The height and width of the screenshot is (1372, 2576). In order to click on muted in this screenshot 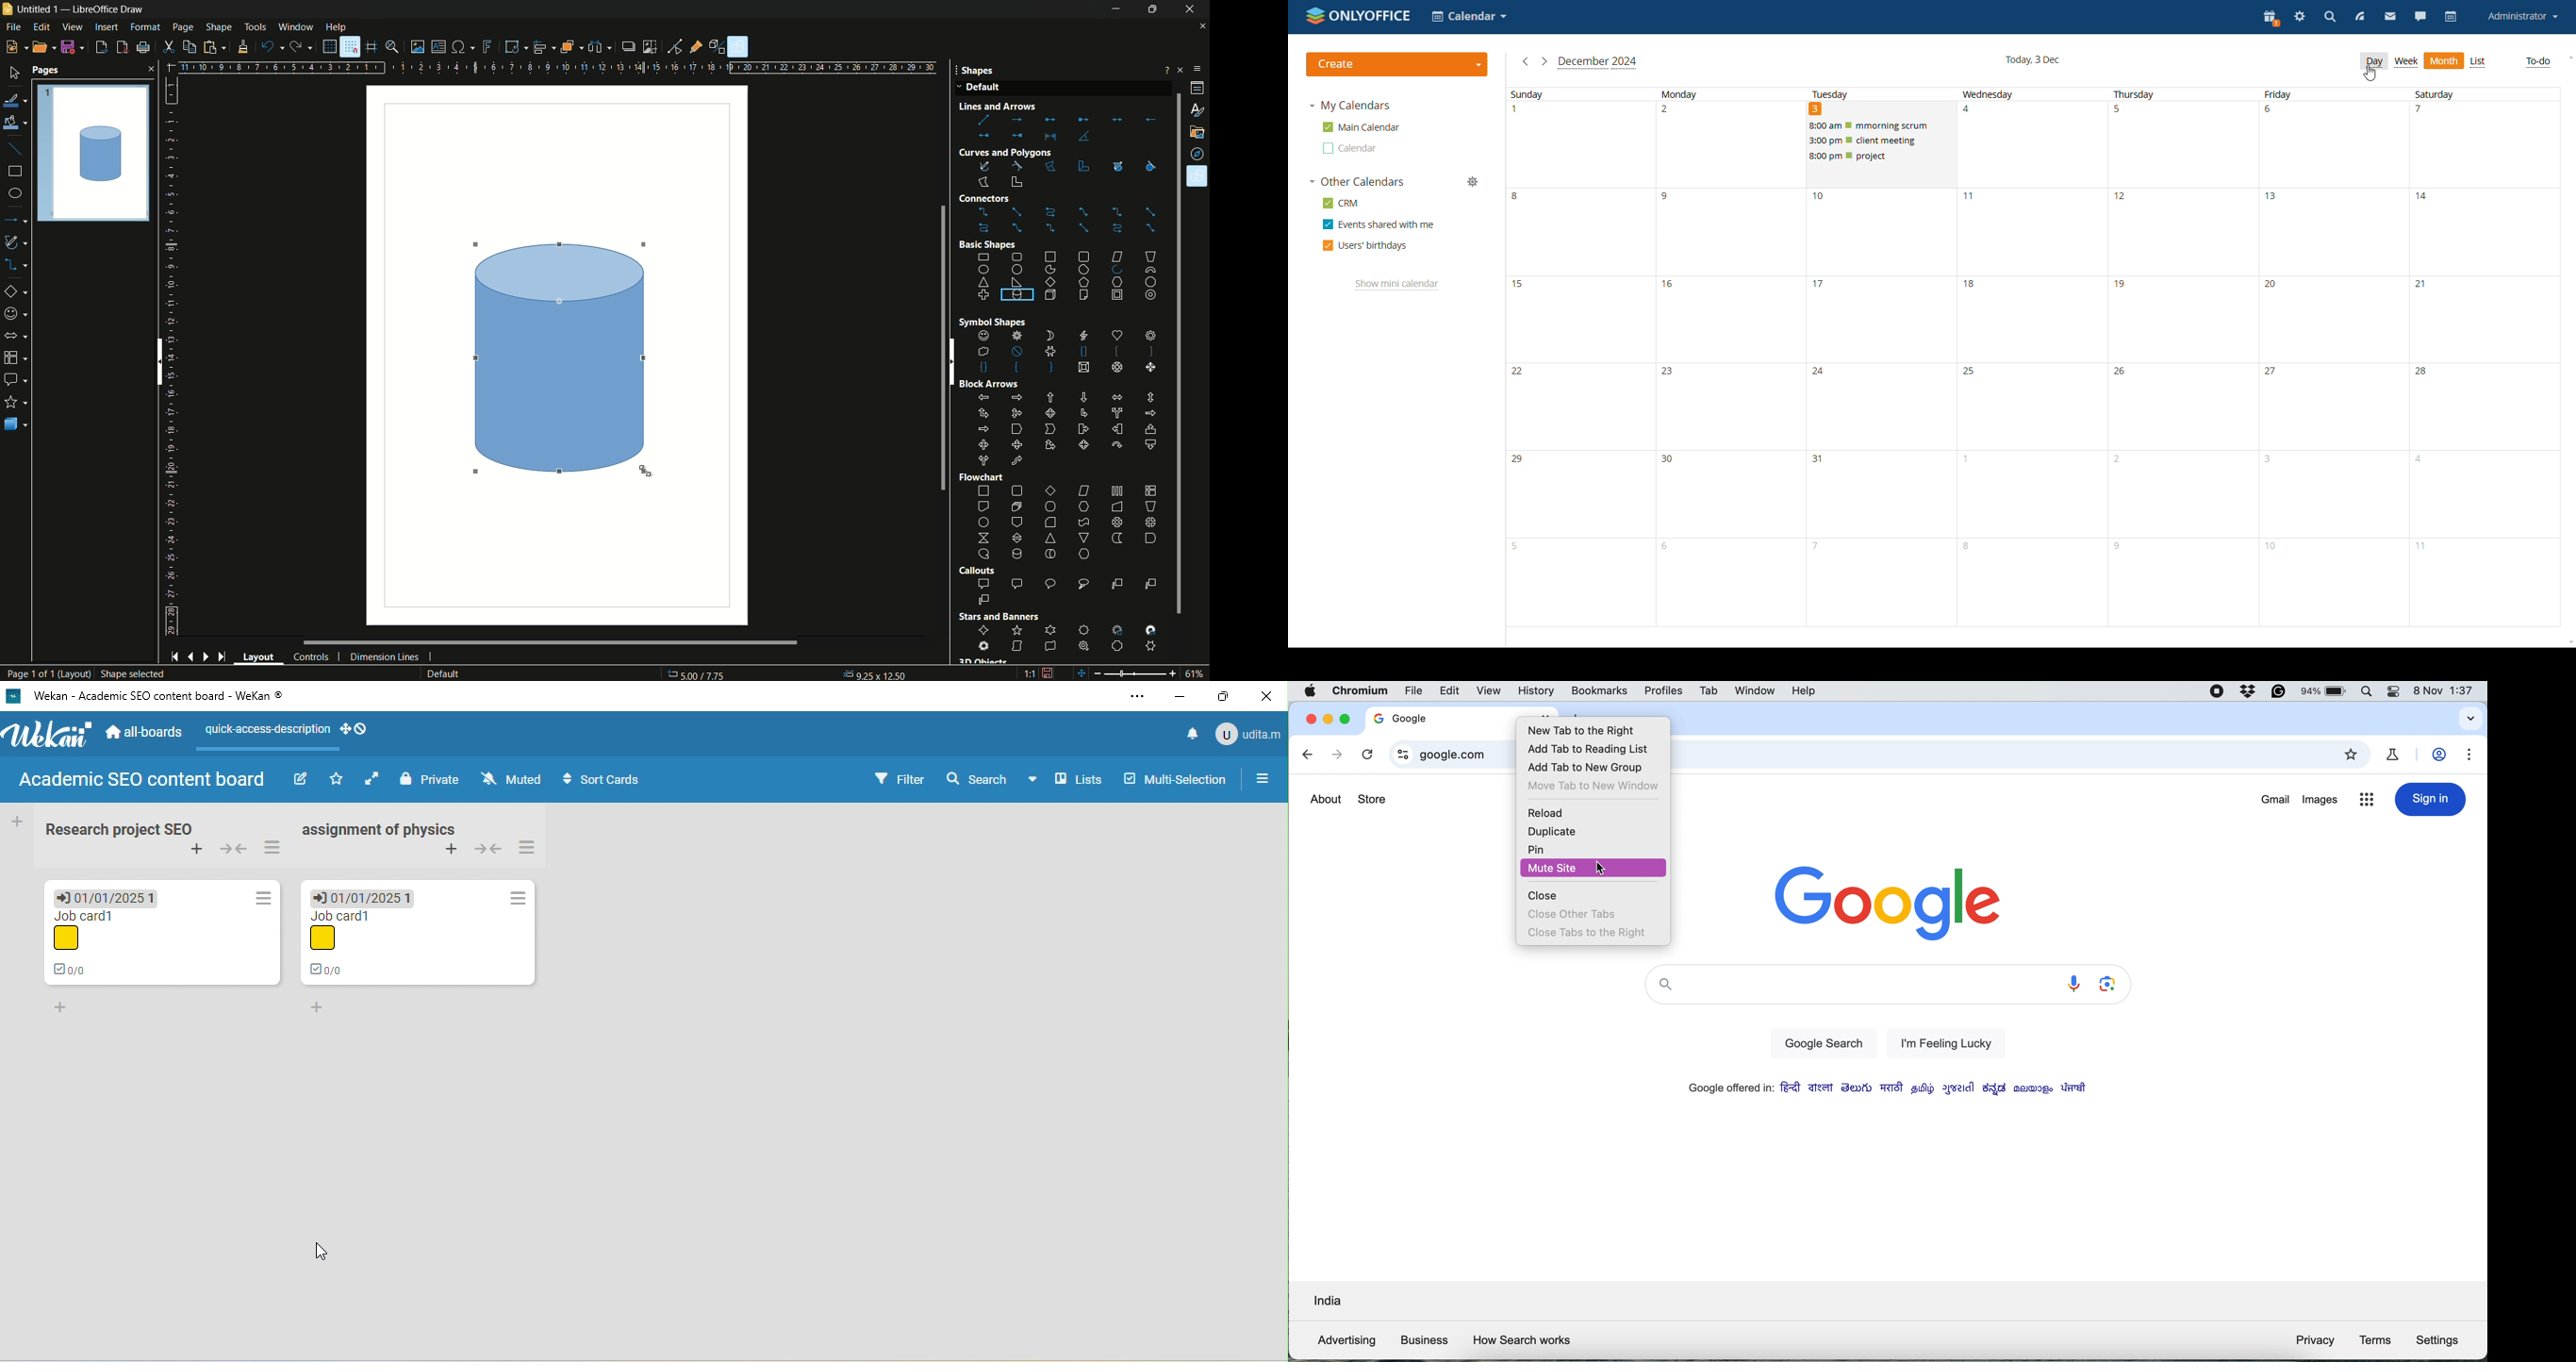, I will do `click(515, 779)`.